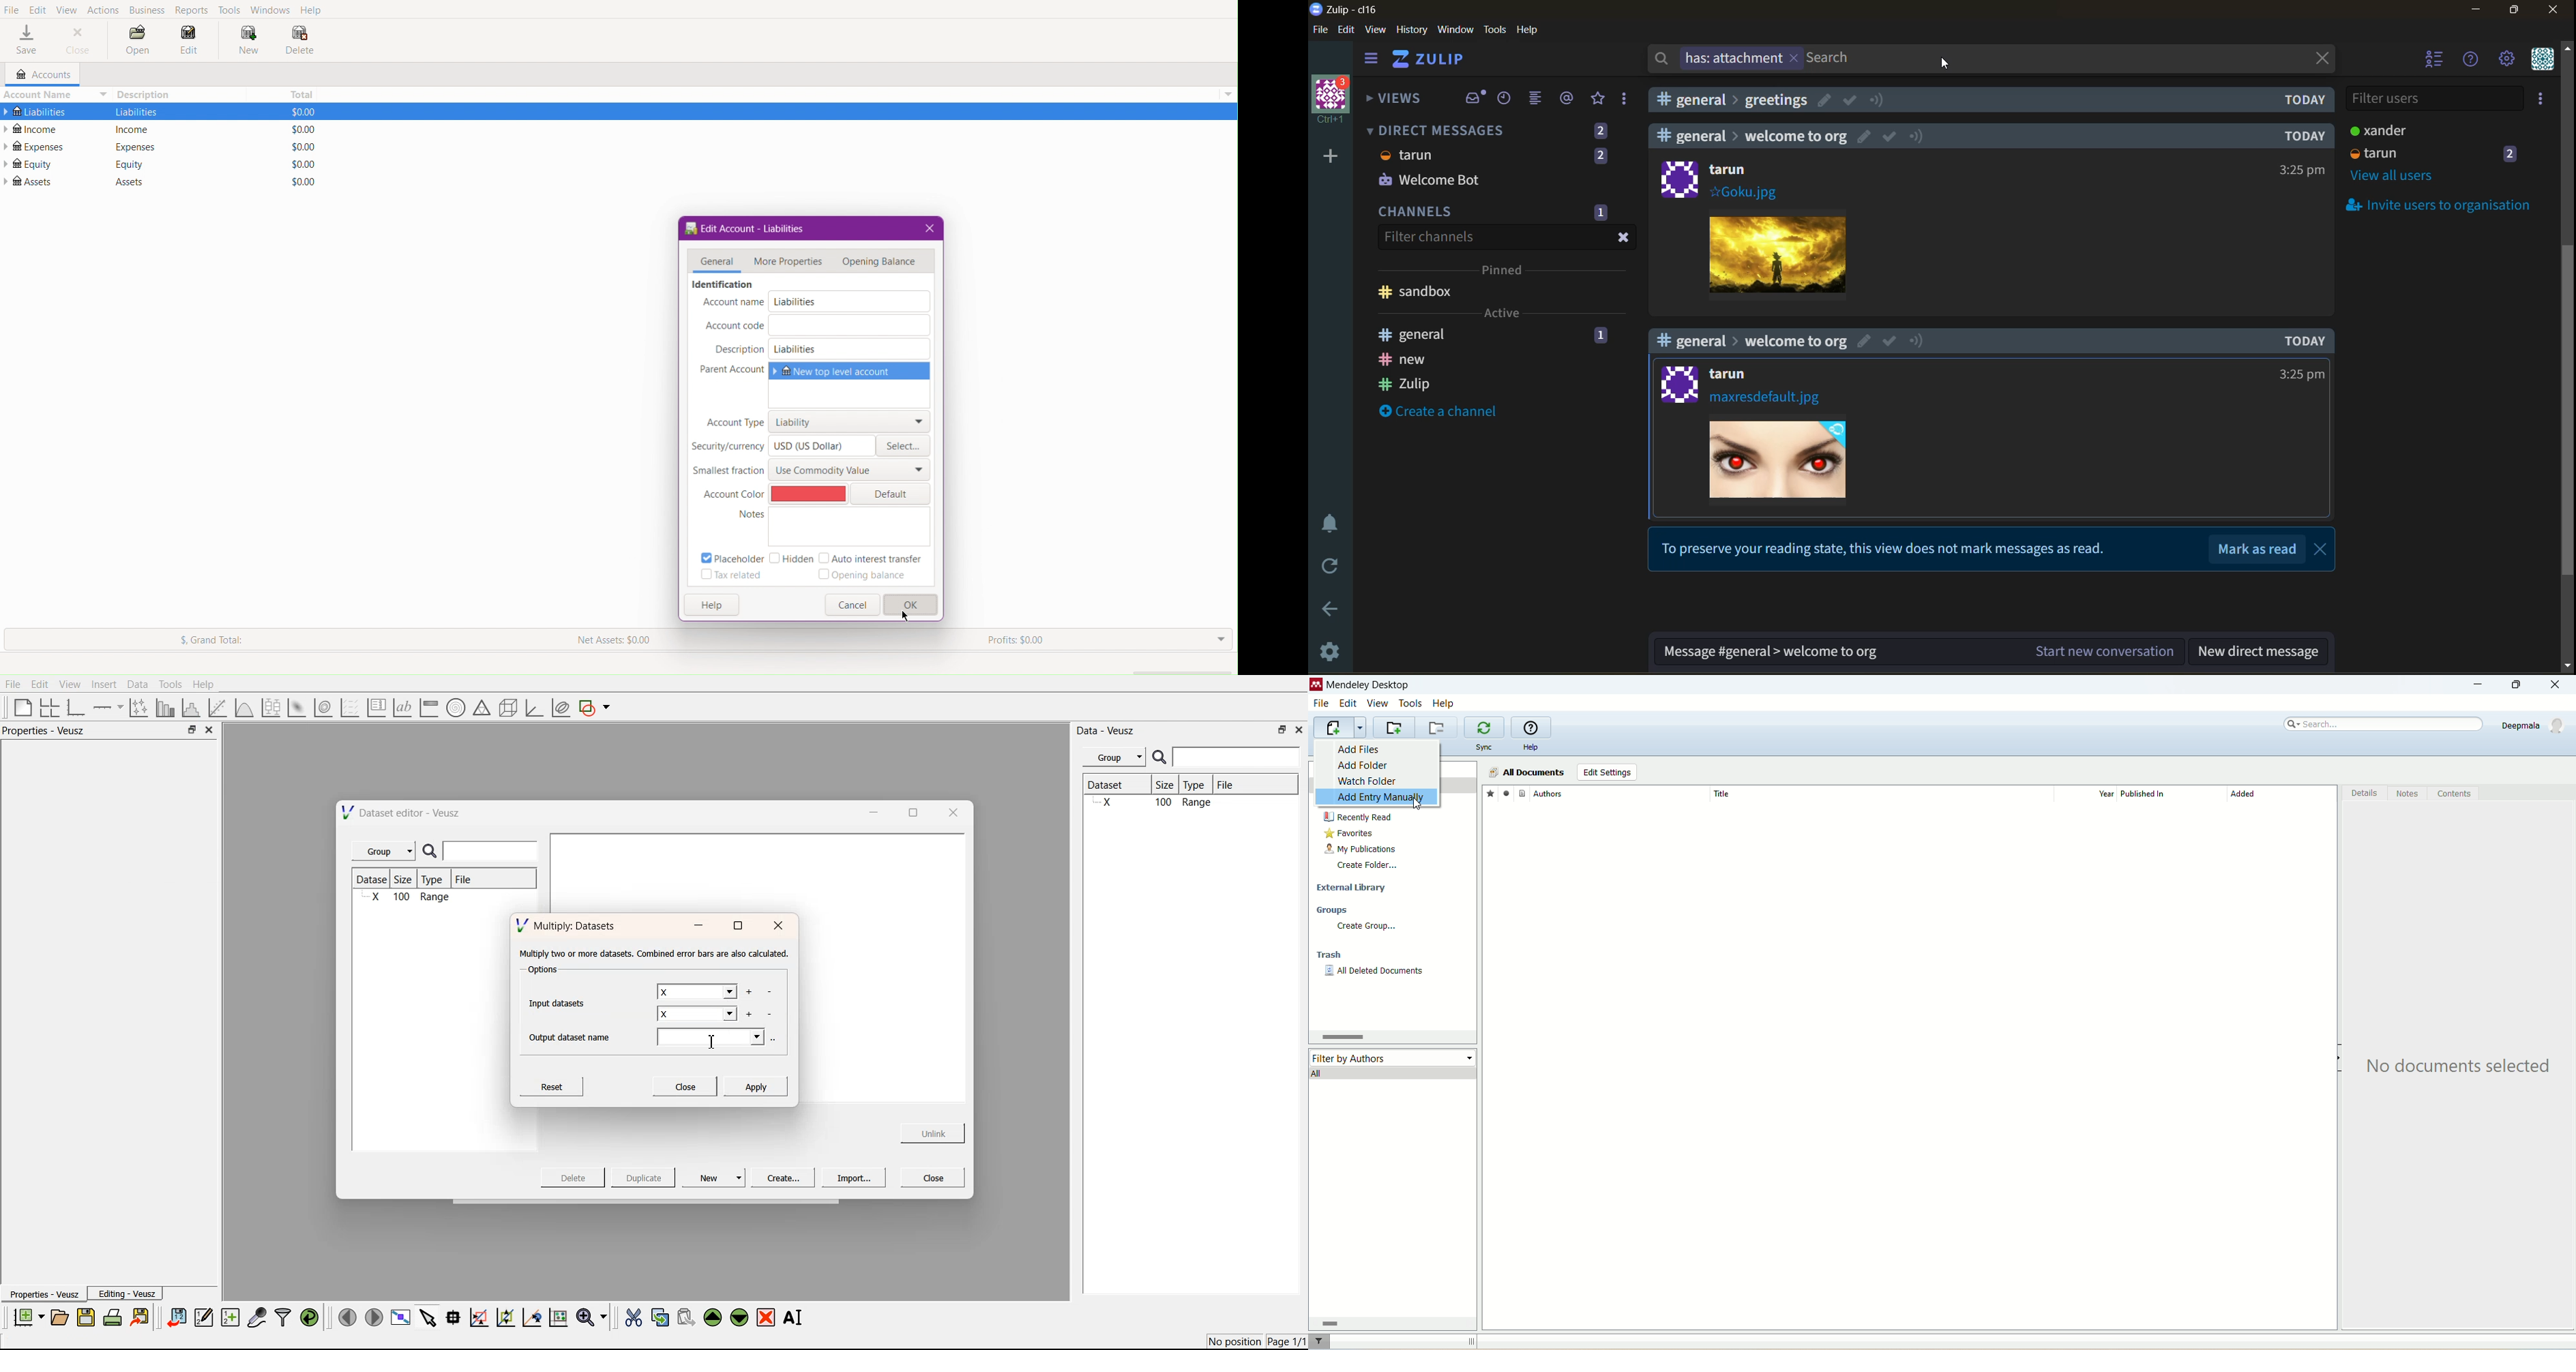  What do you see at coordinates (811, 495) in the screenshot?
I see `Red Color` at bounding box center [811, 495].